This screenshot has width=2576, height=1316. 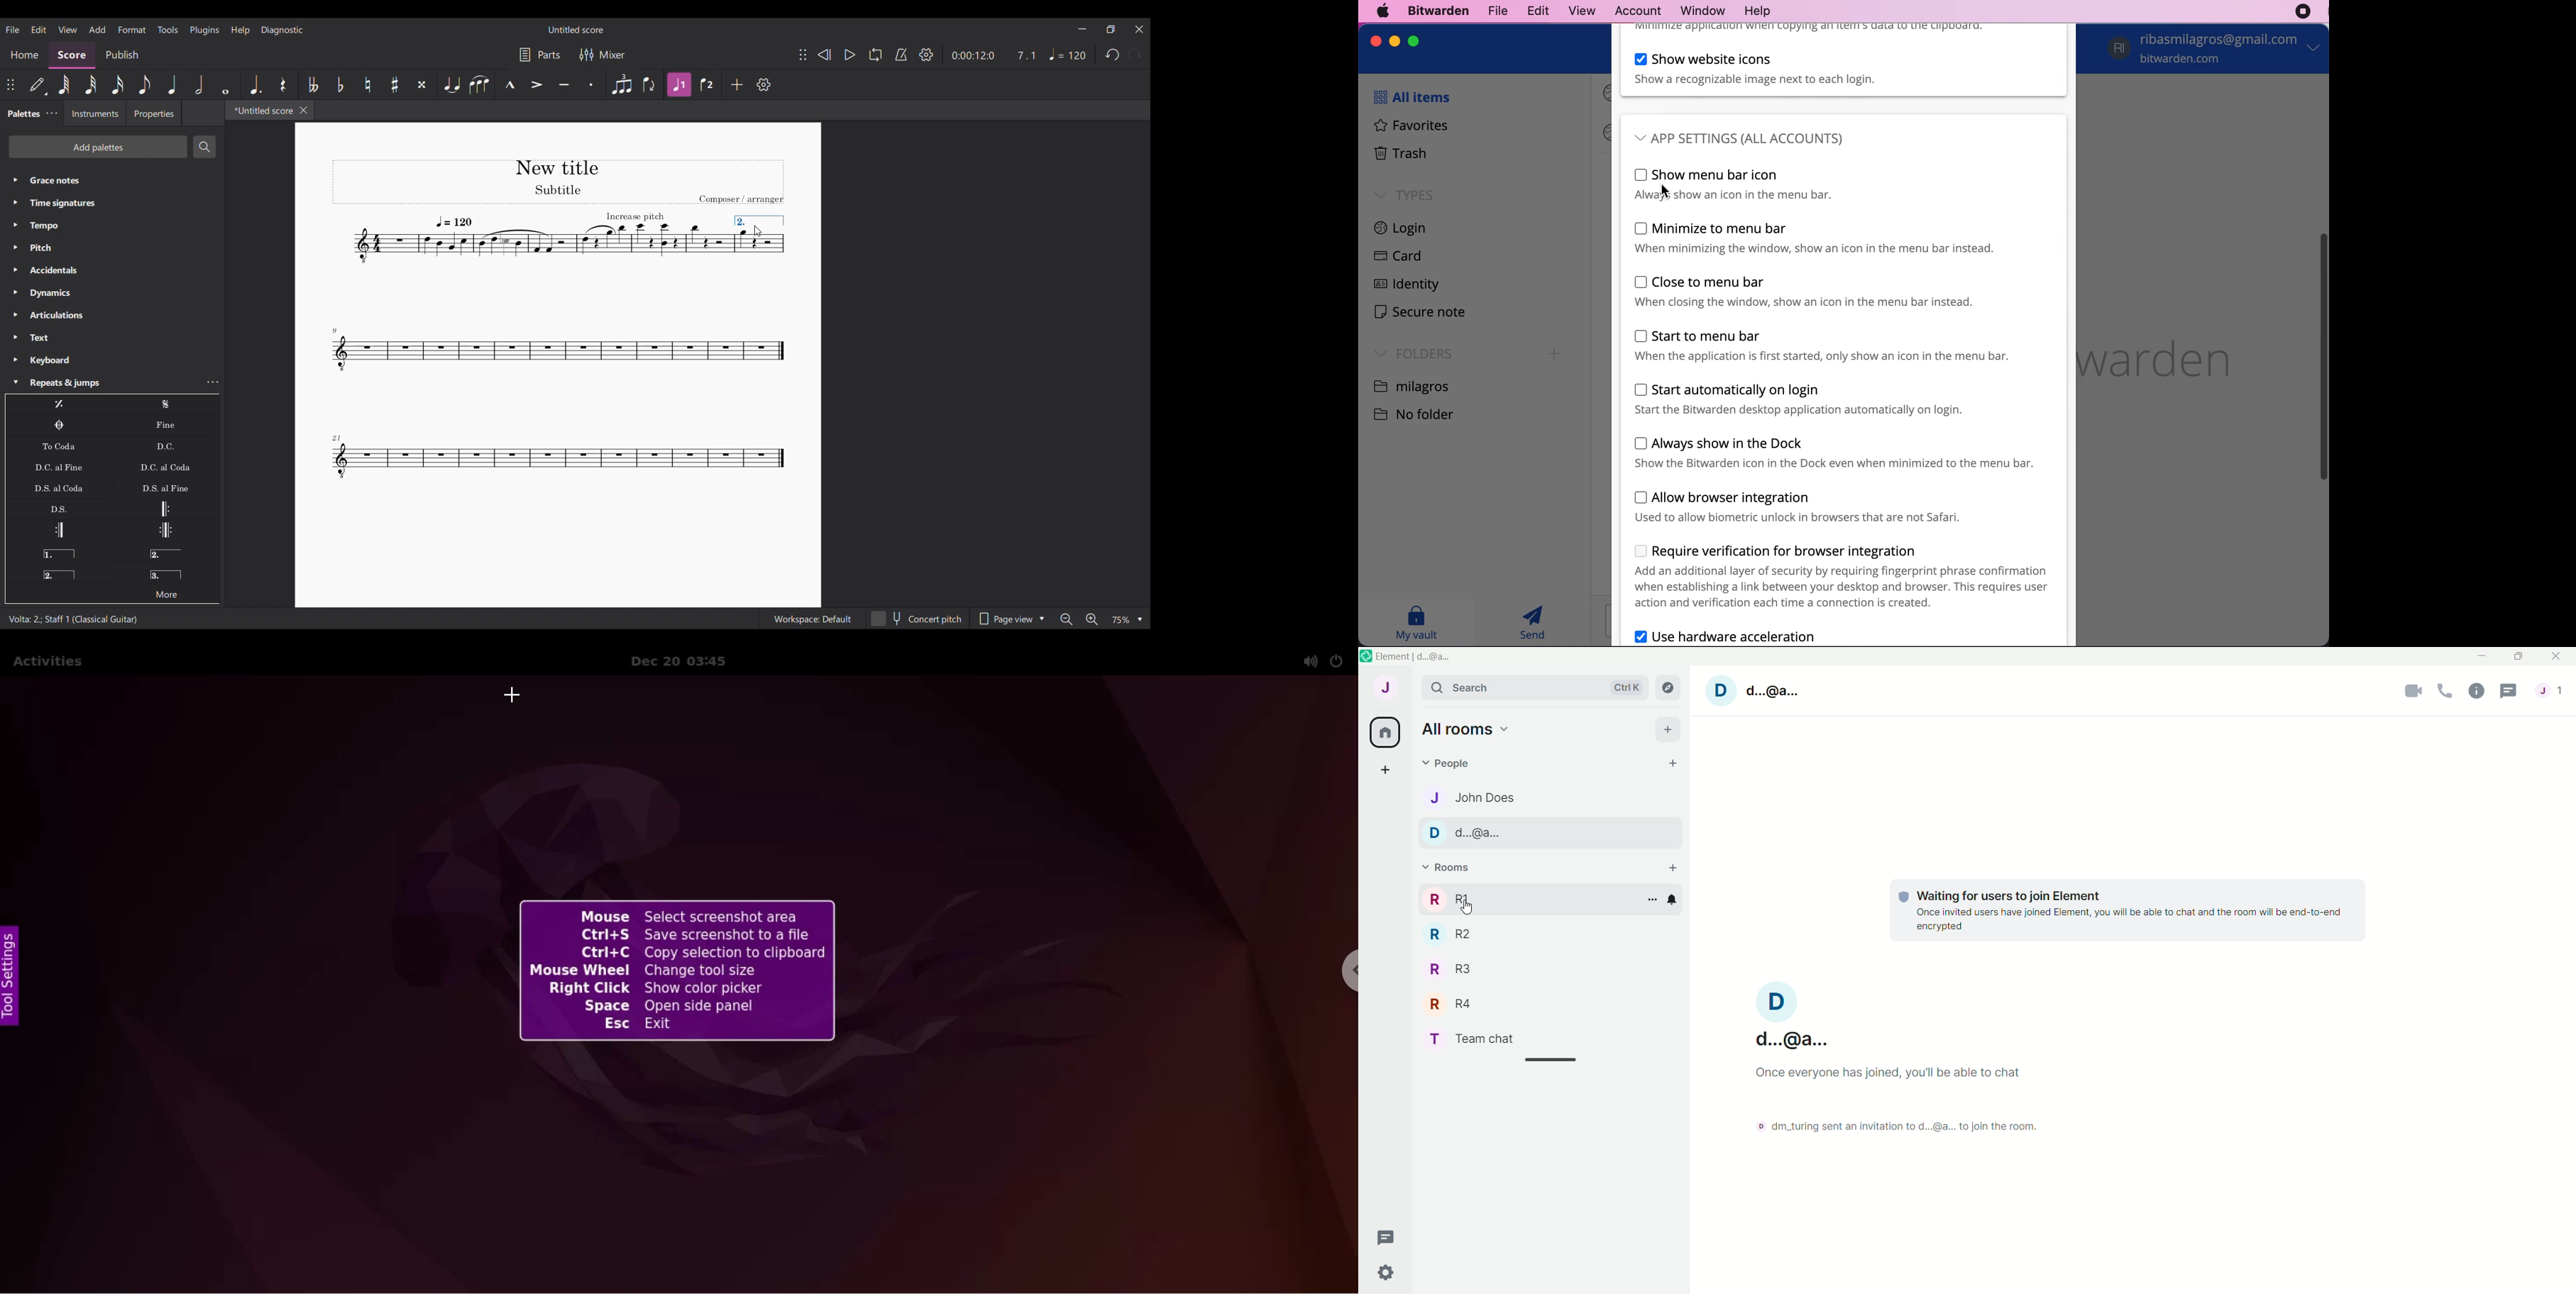 I want to click on start chat, so click(x=1669, y=762).